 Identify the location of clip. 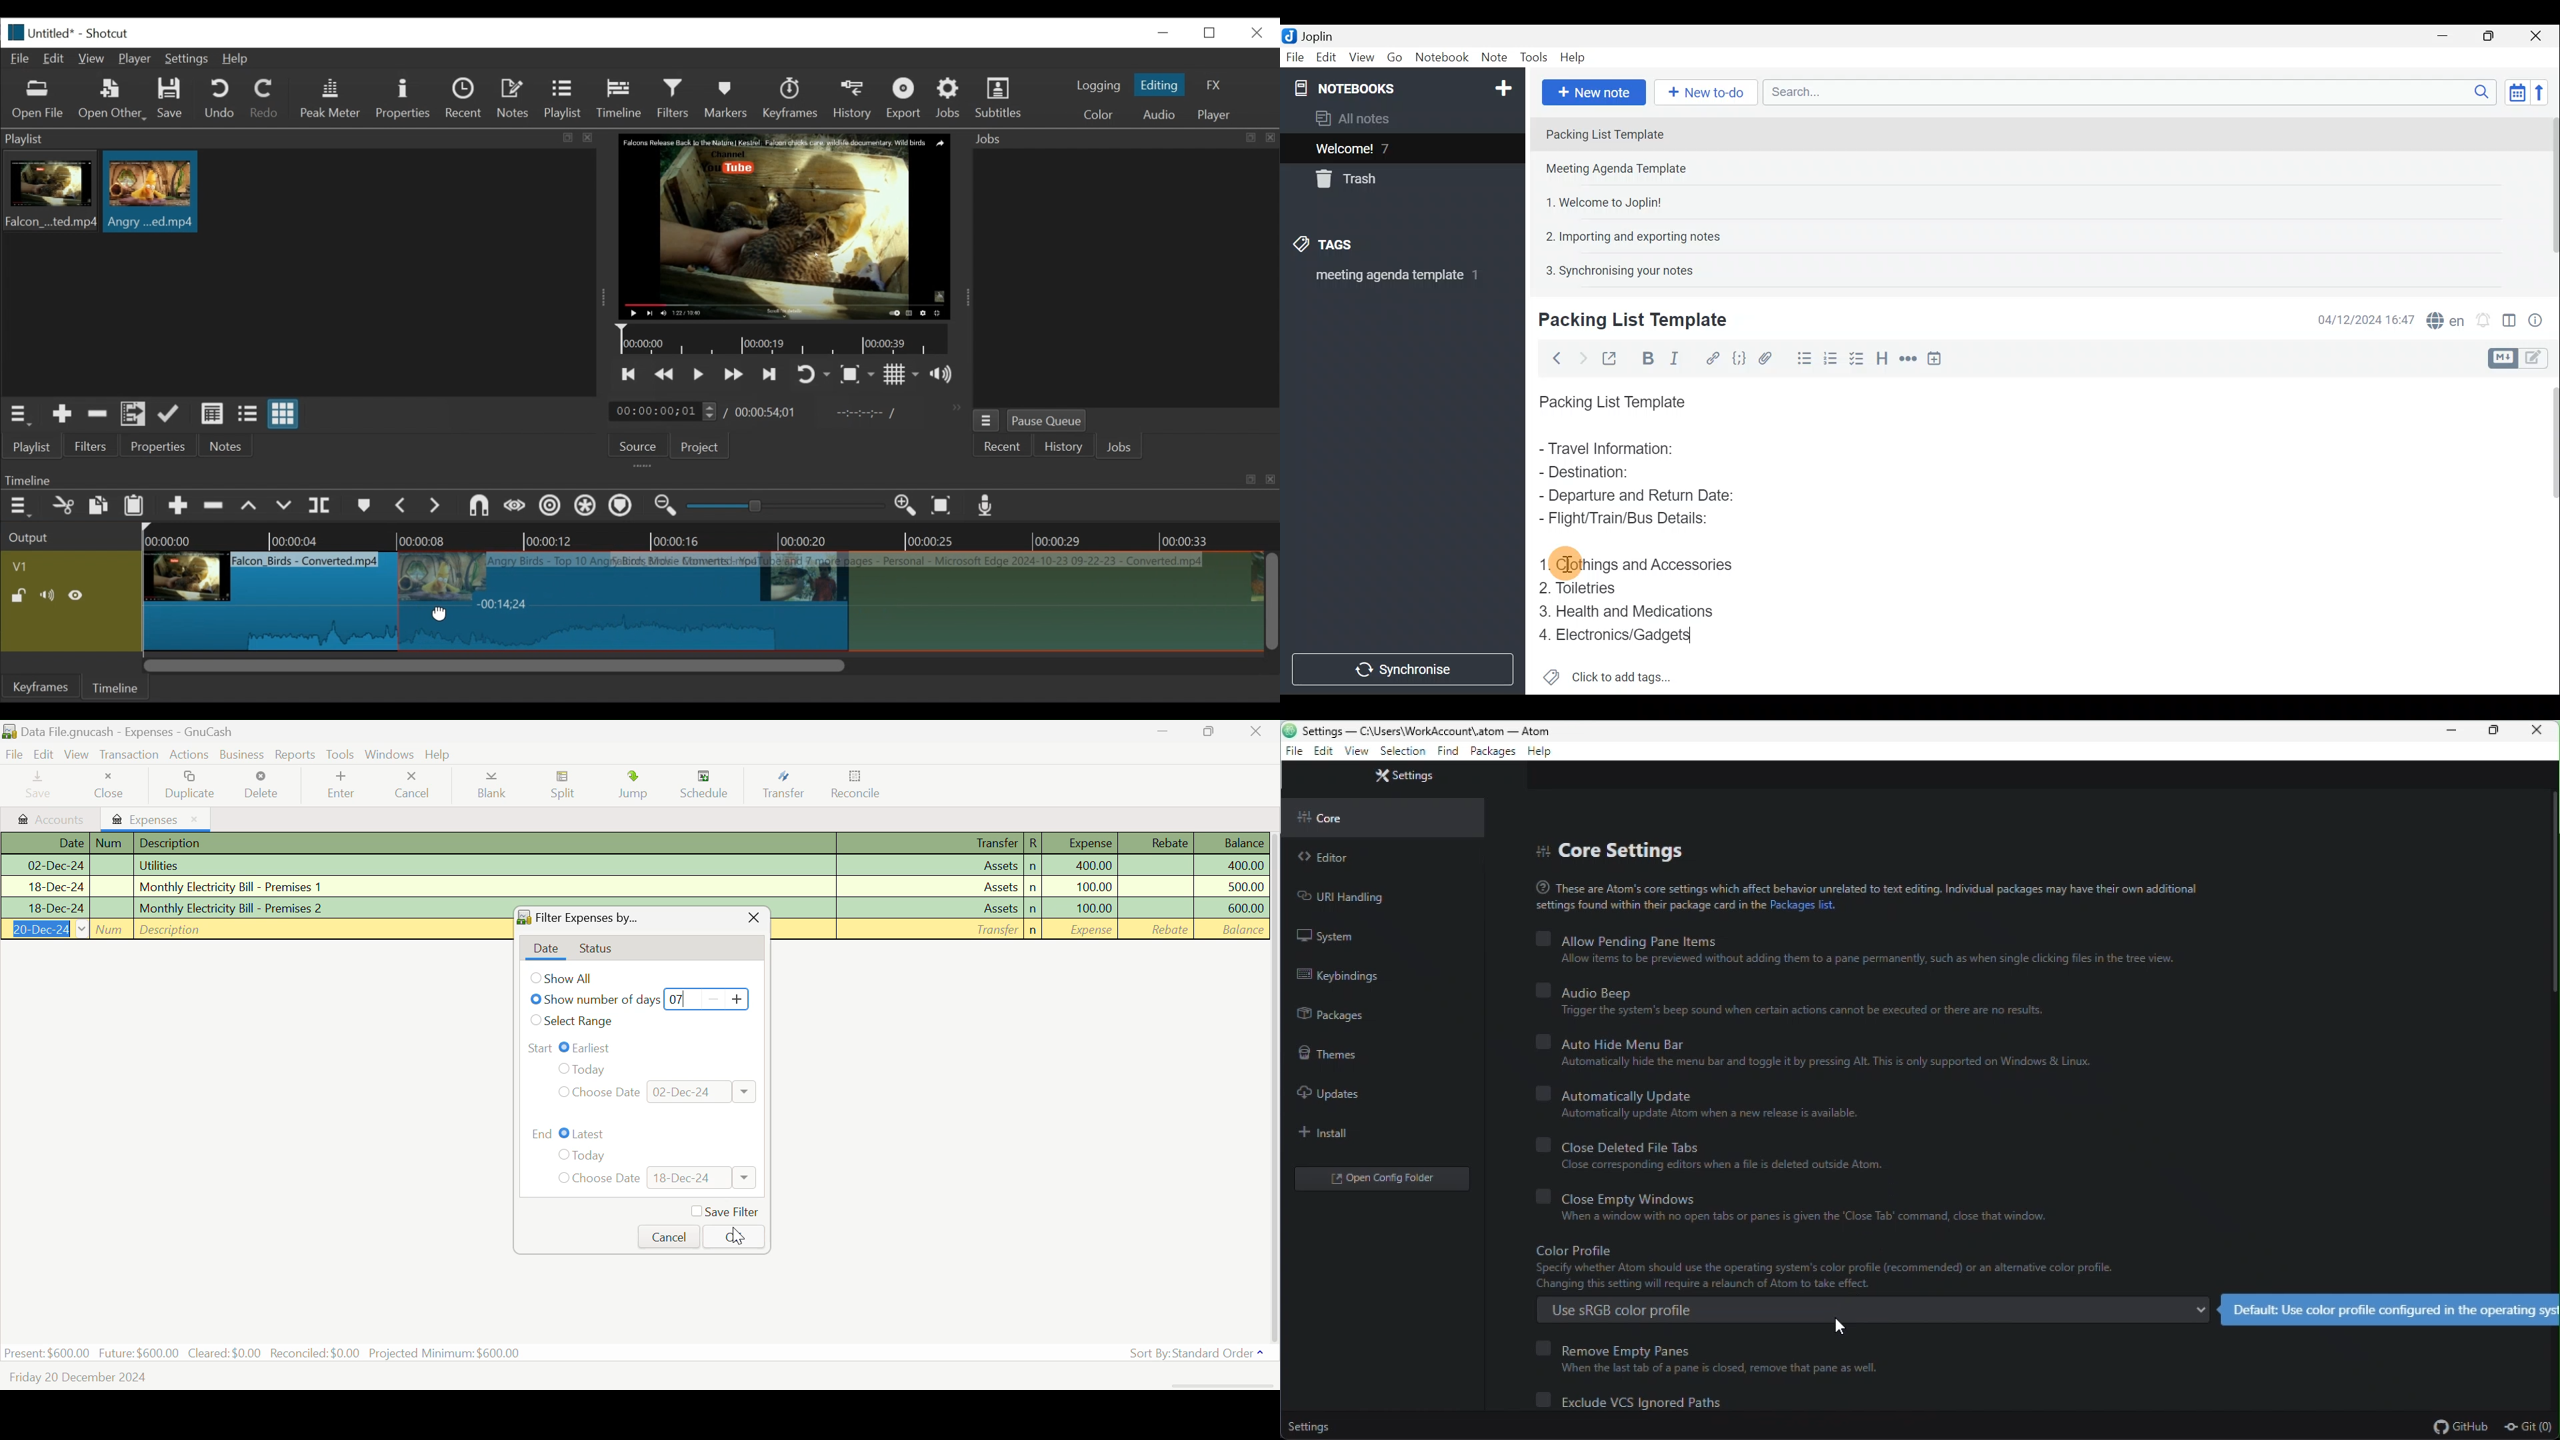
(49, 193).